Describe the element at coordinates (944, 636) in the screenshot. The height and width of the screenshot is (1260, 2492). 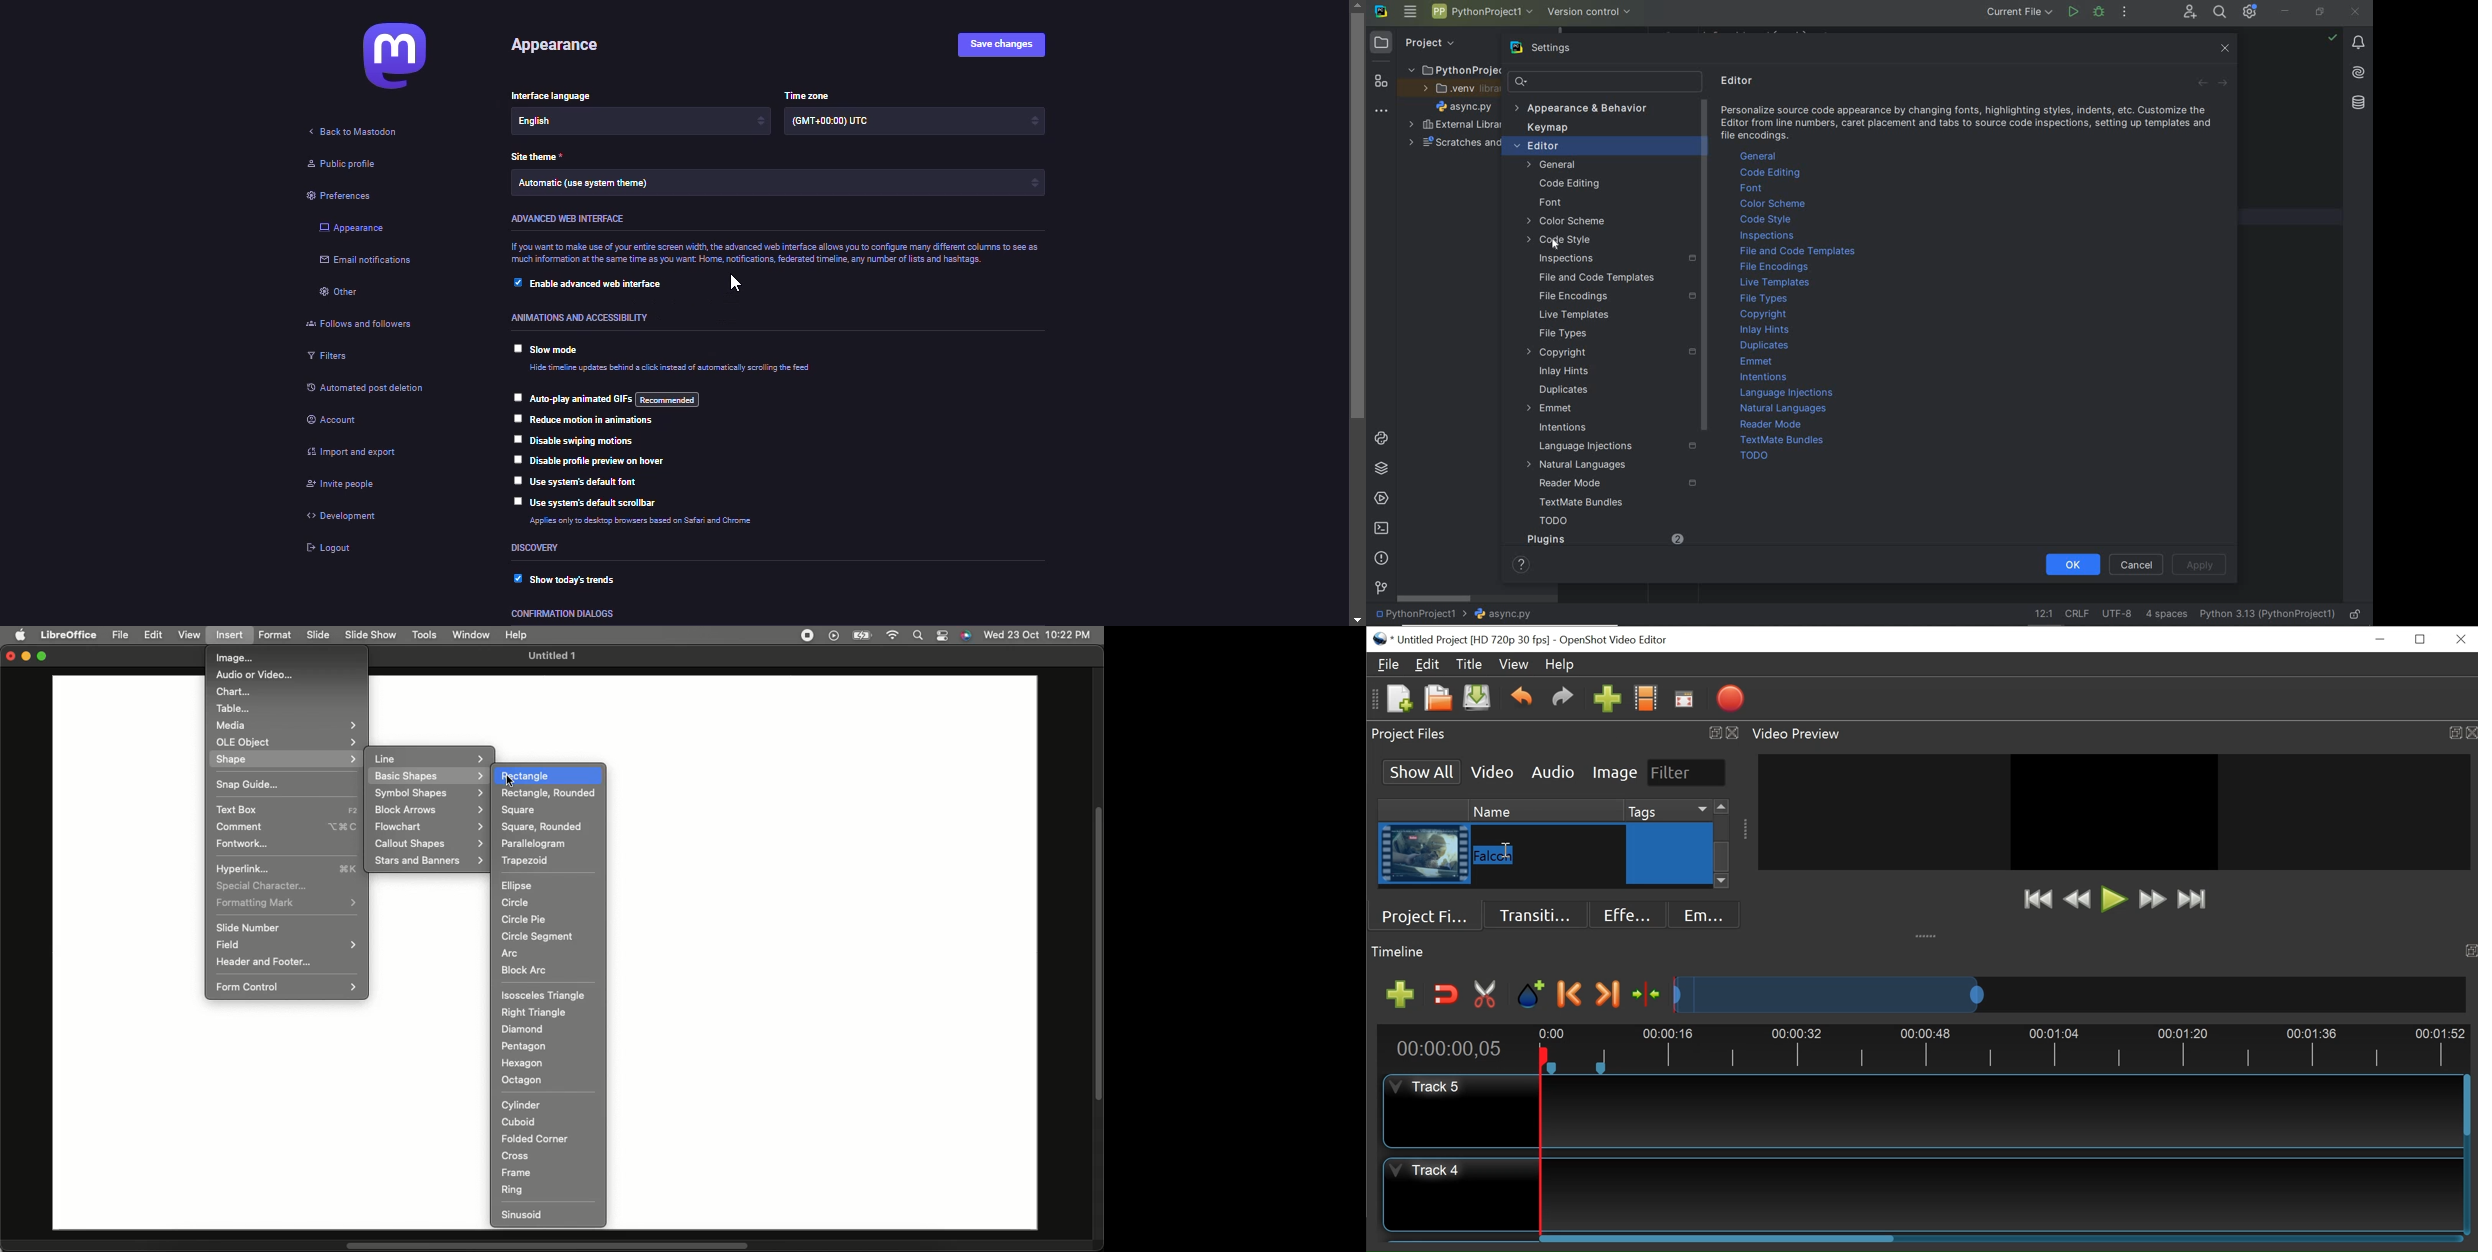
I see `Notification bar` at that location.